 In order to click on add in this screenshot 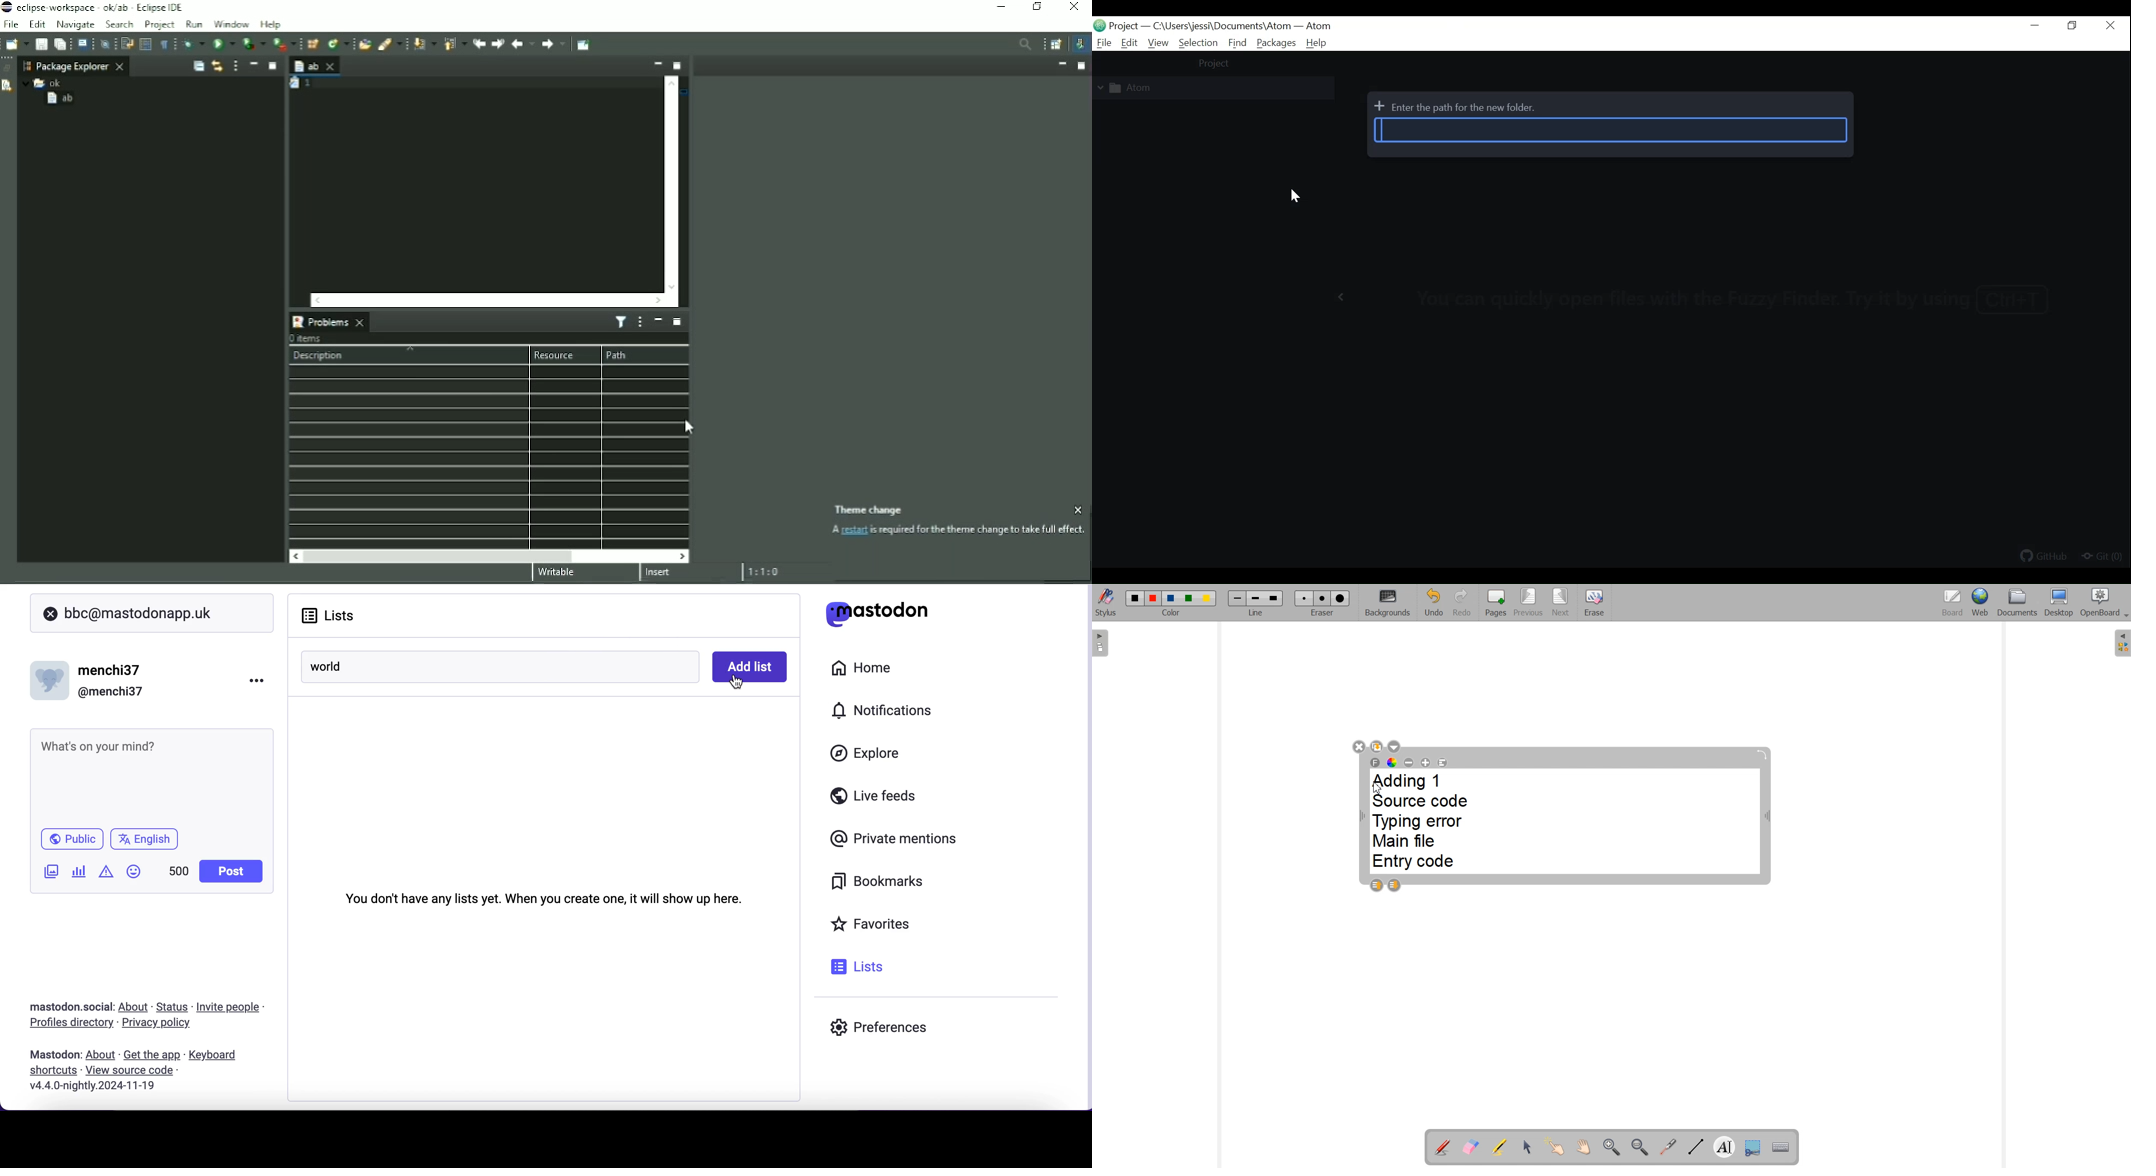, I will do `click(749, 662)`.